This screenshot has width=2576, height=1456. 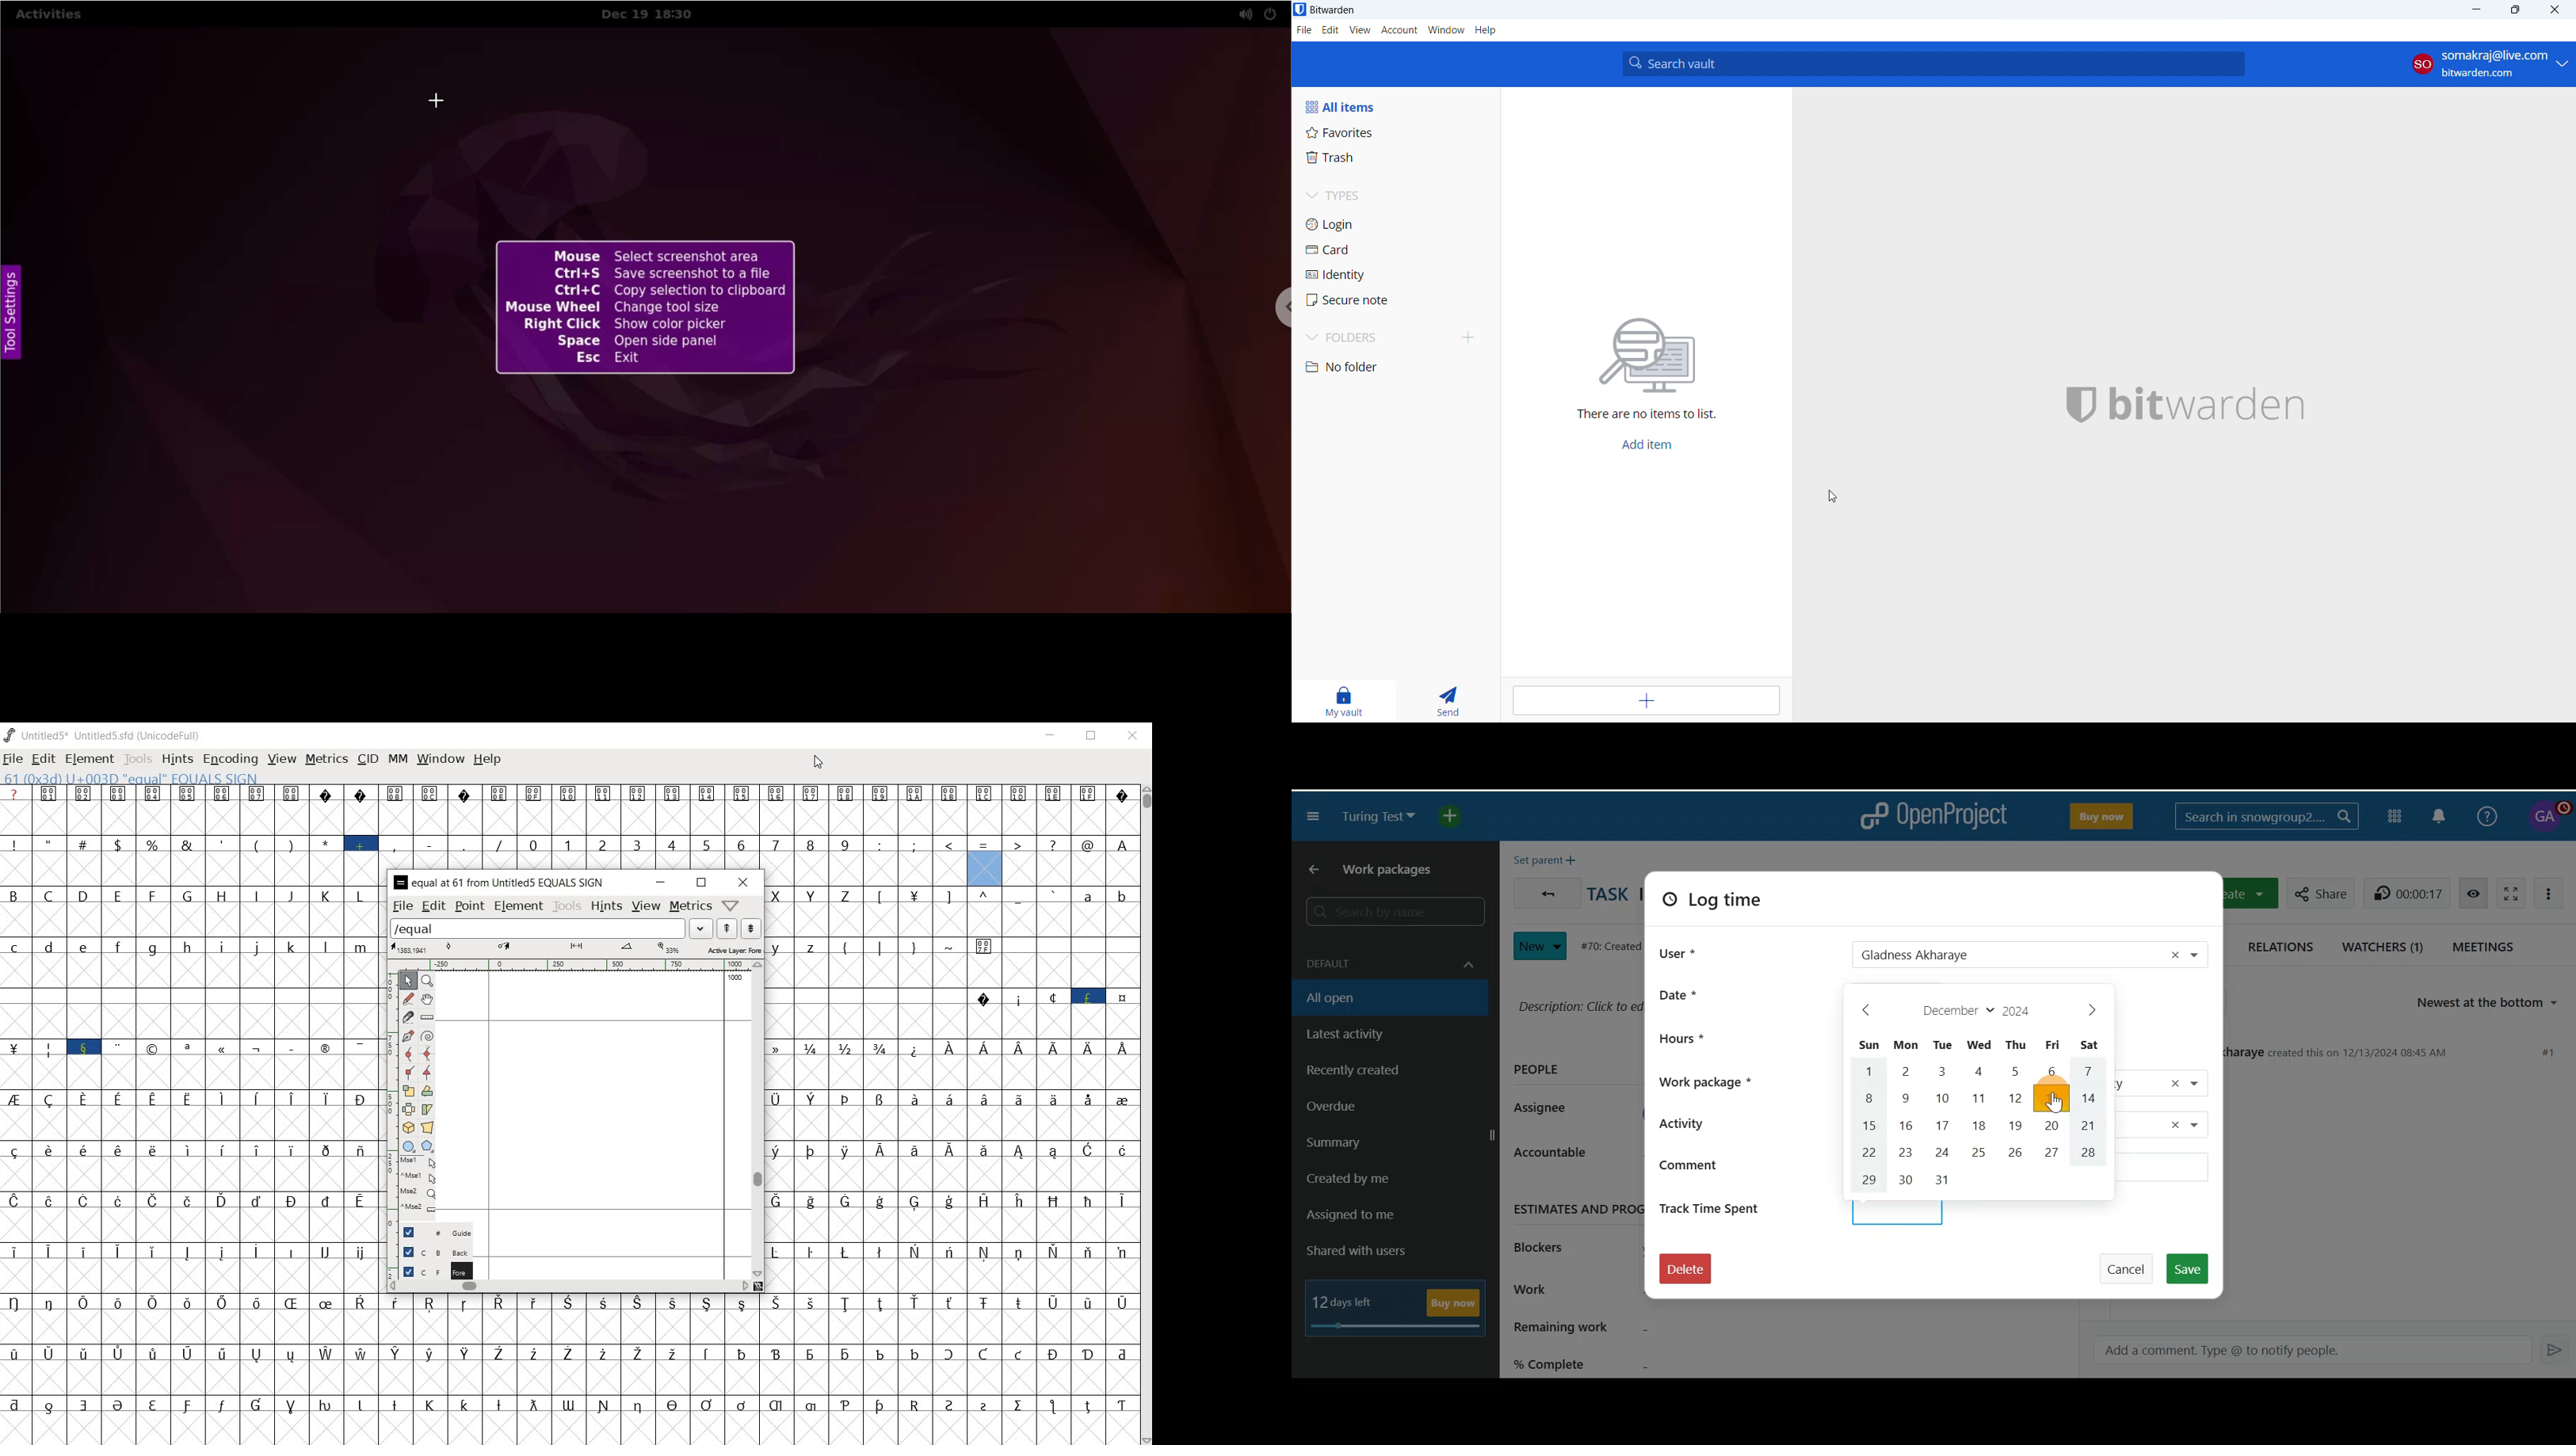 I want to click on scrollbar, so click(x=758, y=1119).